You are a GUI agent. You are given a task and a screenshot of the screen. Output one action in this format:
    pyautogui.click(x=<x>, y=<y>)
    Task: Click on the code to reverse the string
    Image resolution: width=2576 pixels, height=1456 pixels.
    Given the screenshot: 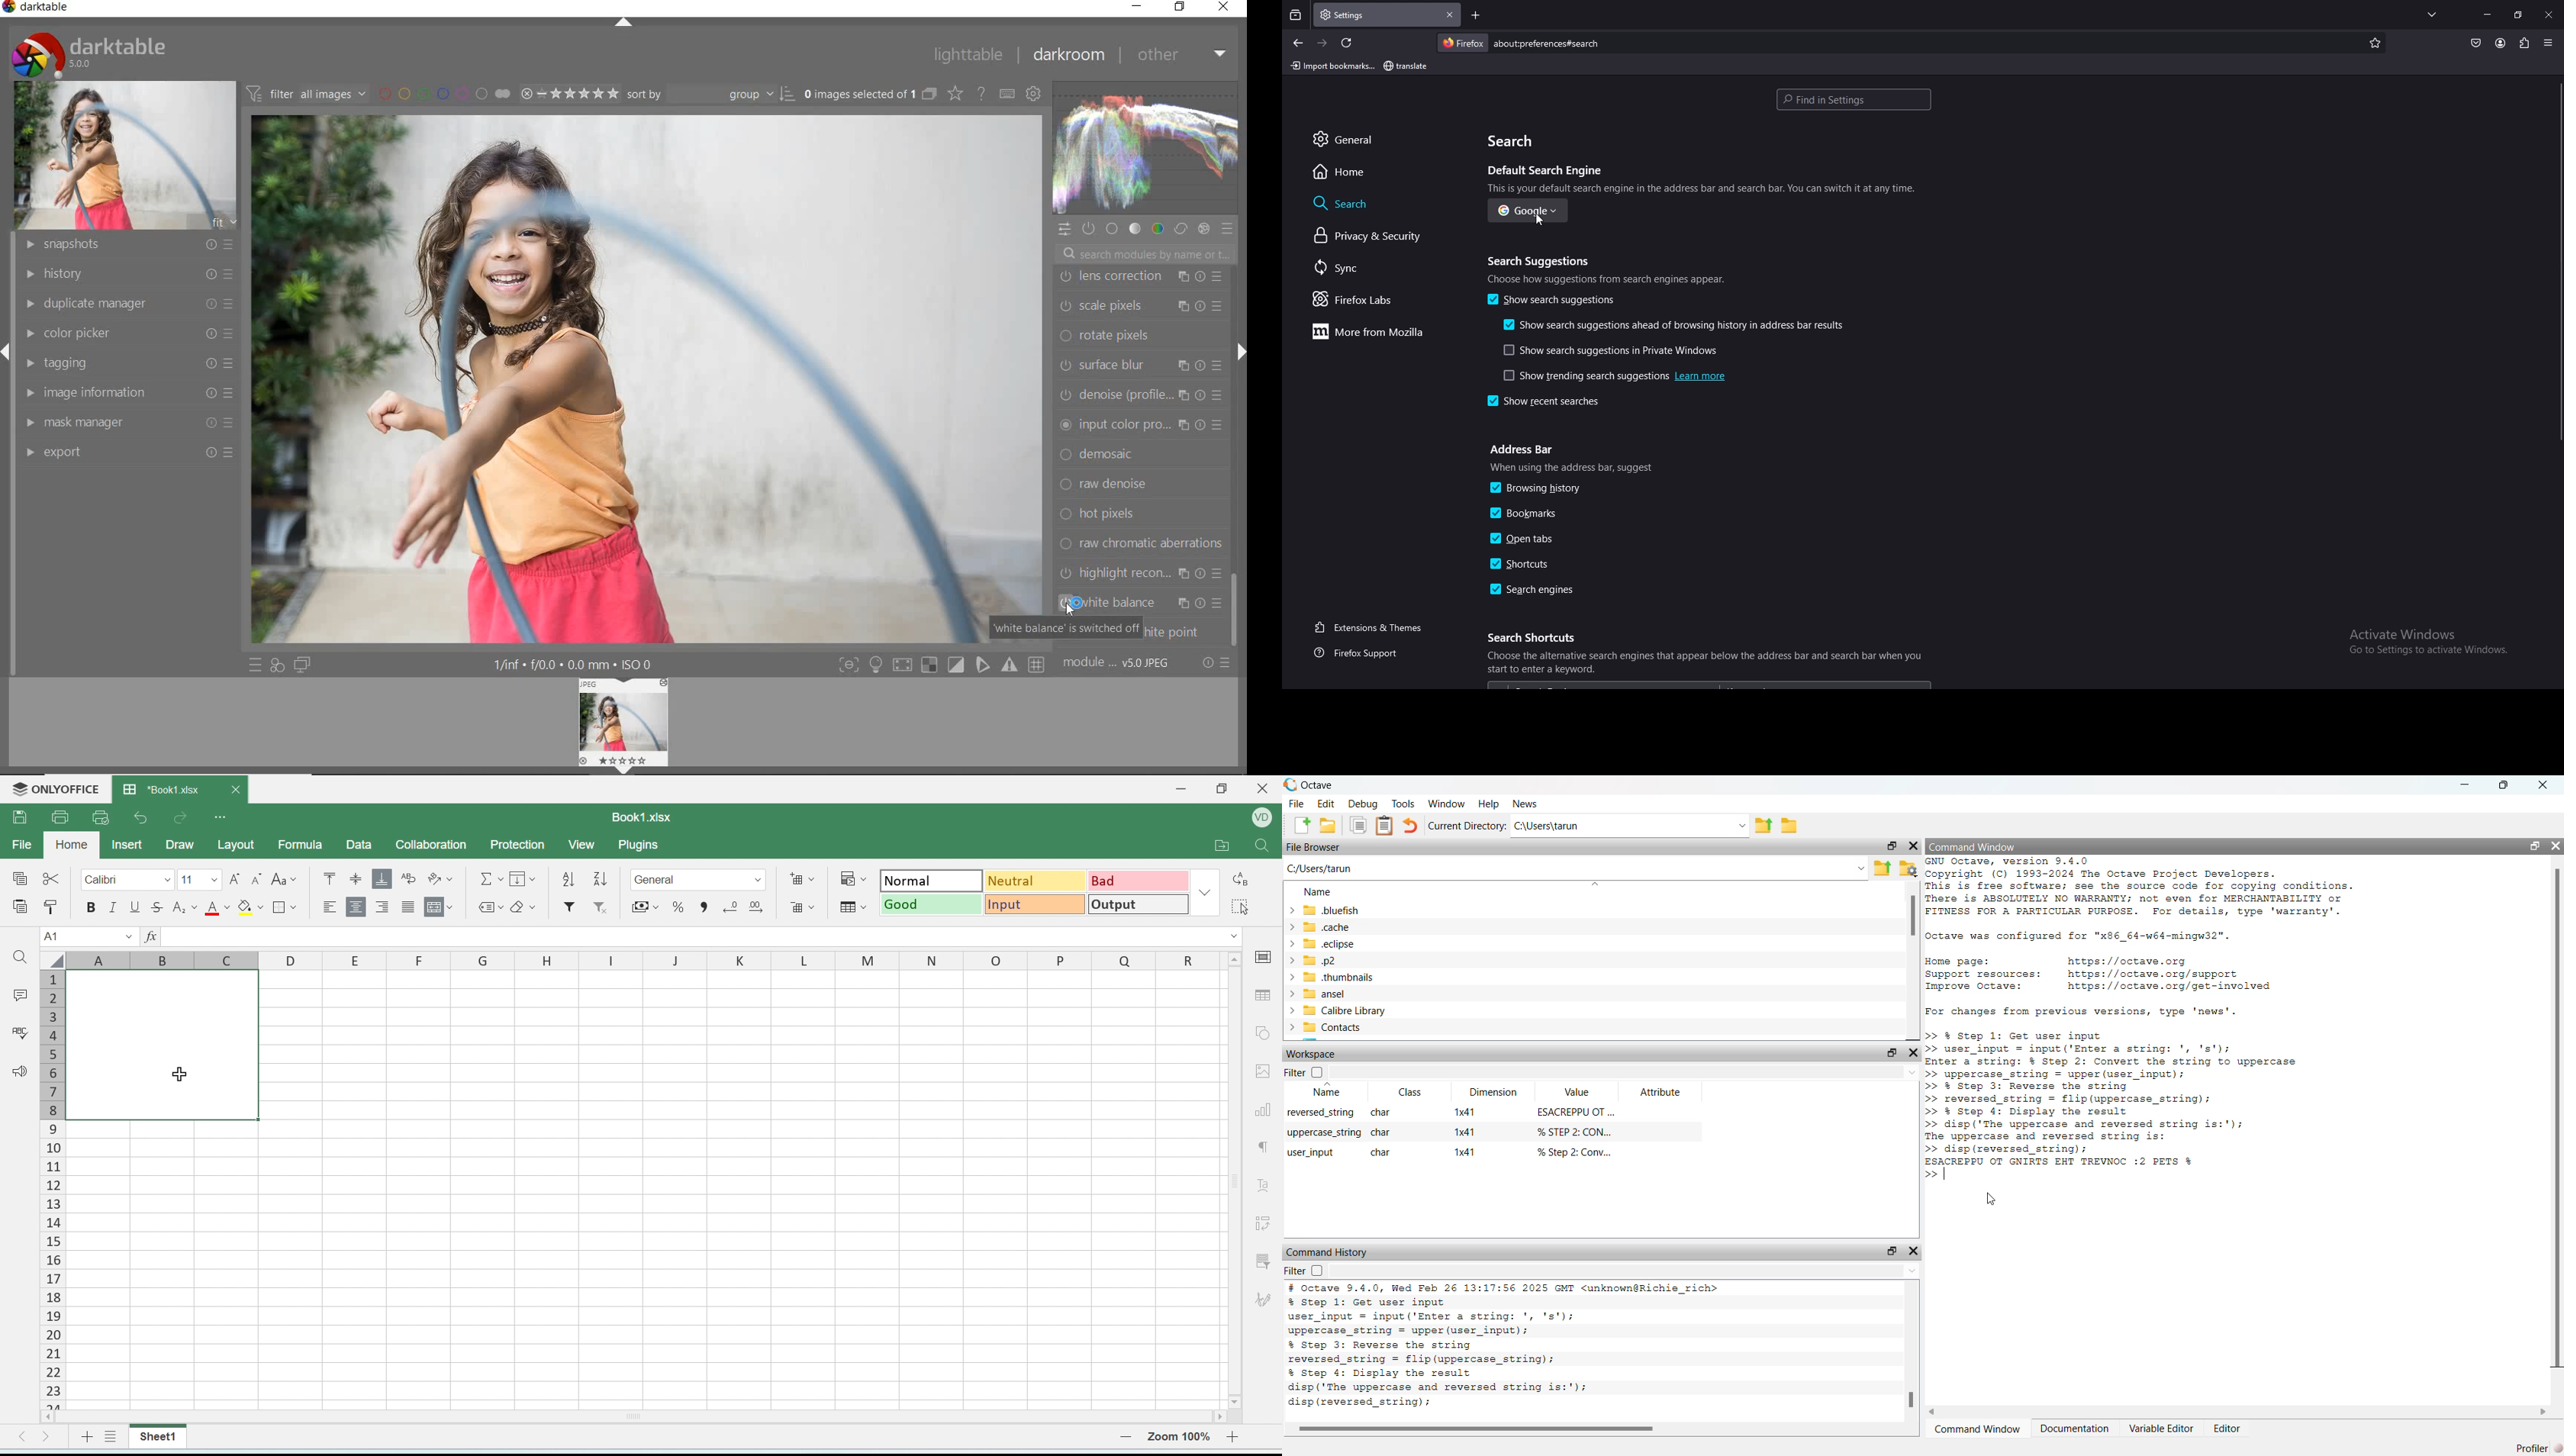 What is the action you would take?
    pyautogui.click(x=2089, y=1093)
    